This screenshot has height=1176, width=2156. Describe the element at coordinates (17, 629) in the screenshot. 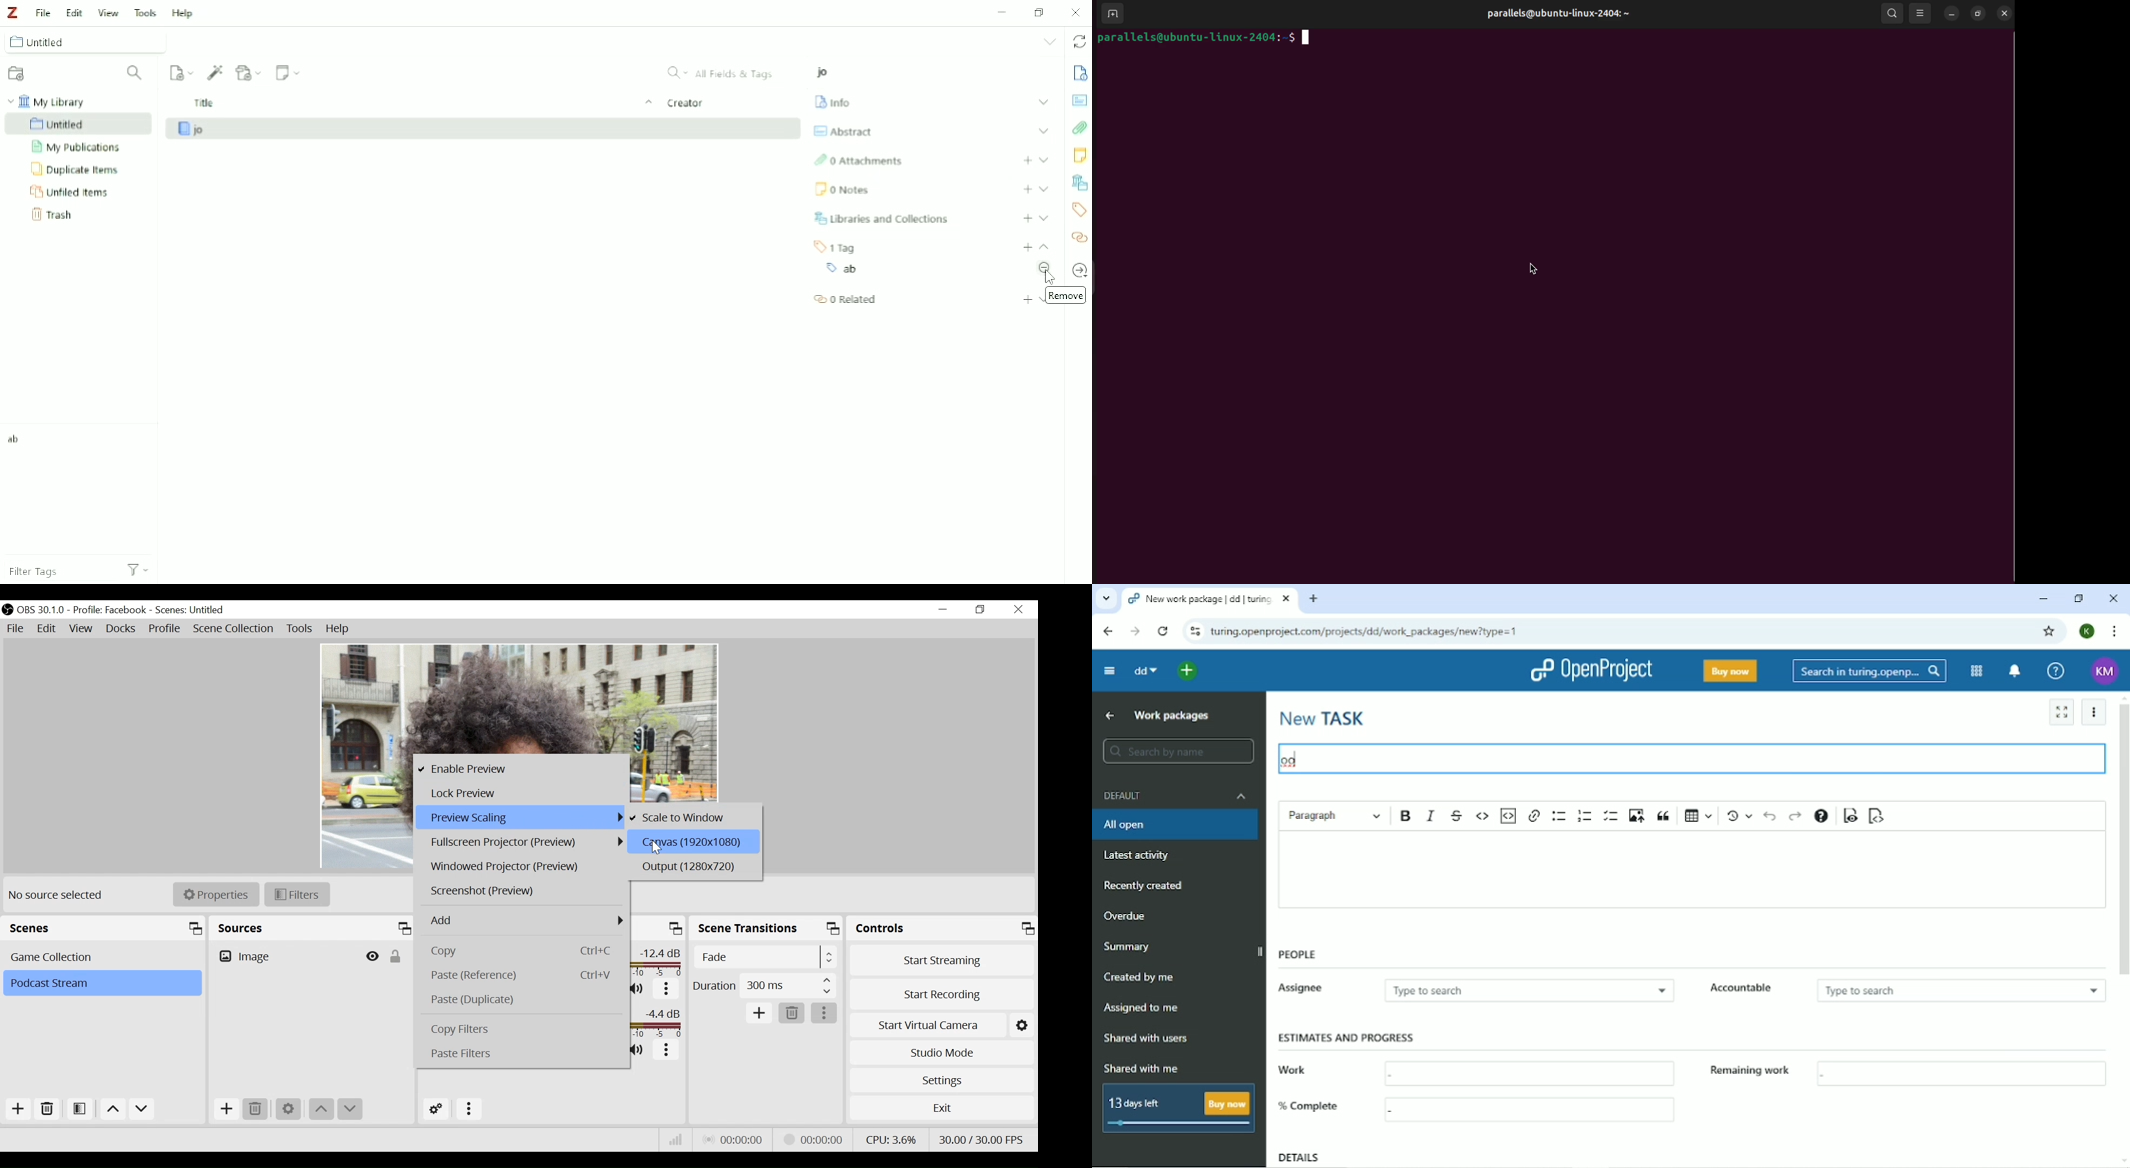

I see `File` at that location.